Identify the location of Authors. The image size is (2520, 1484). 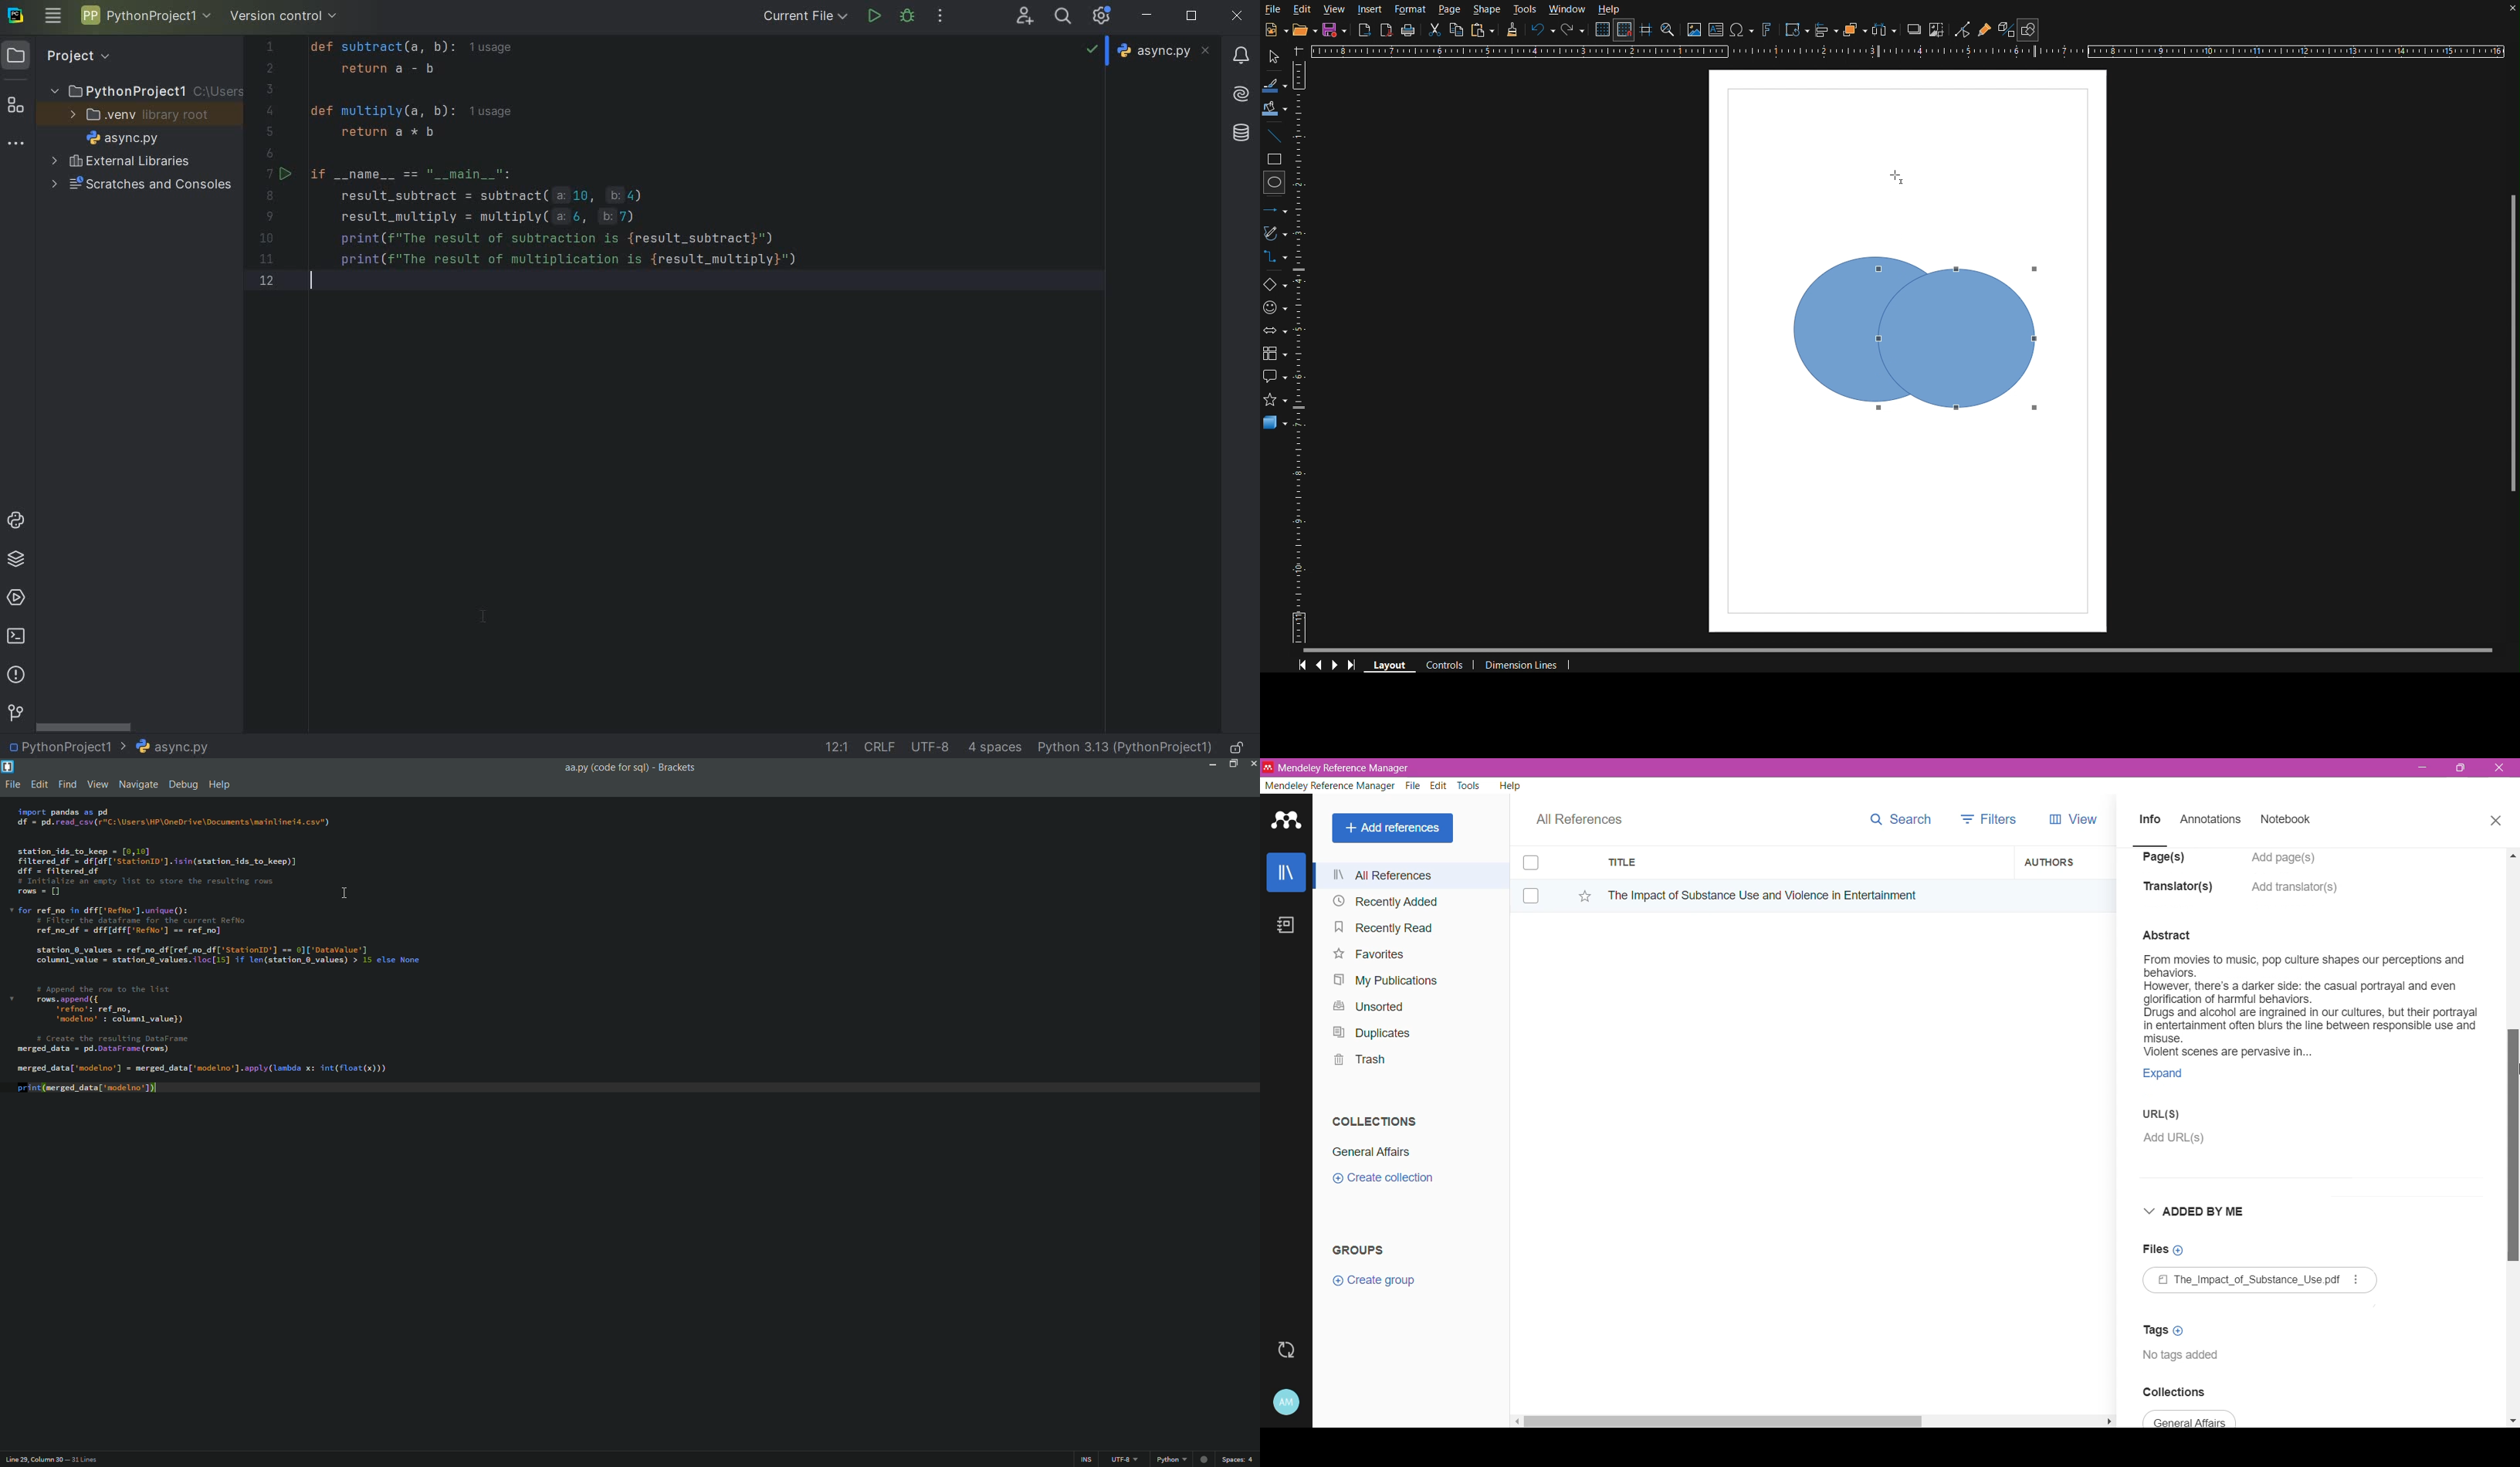
(2056, 861).